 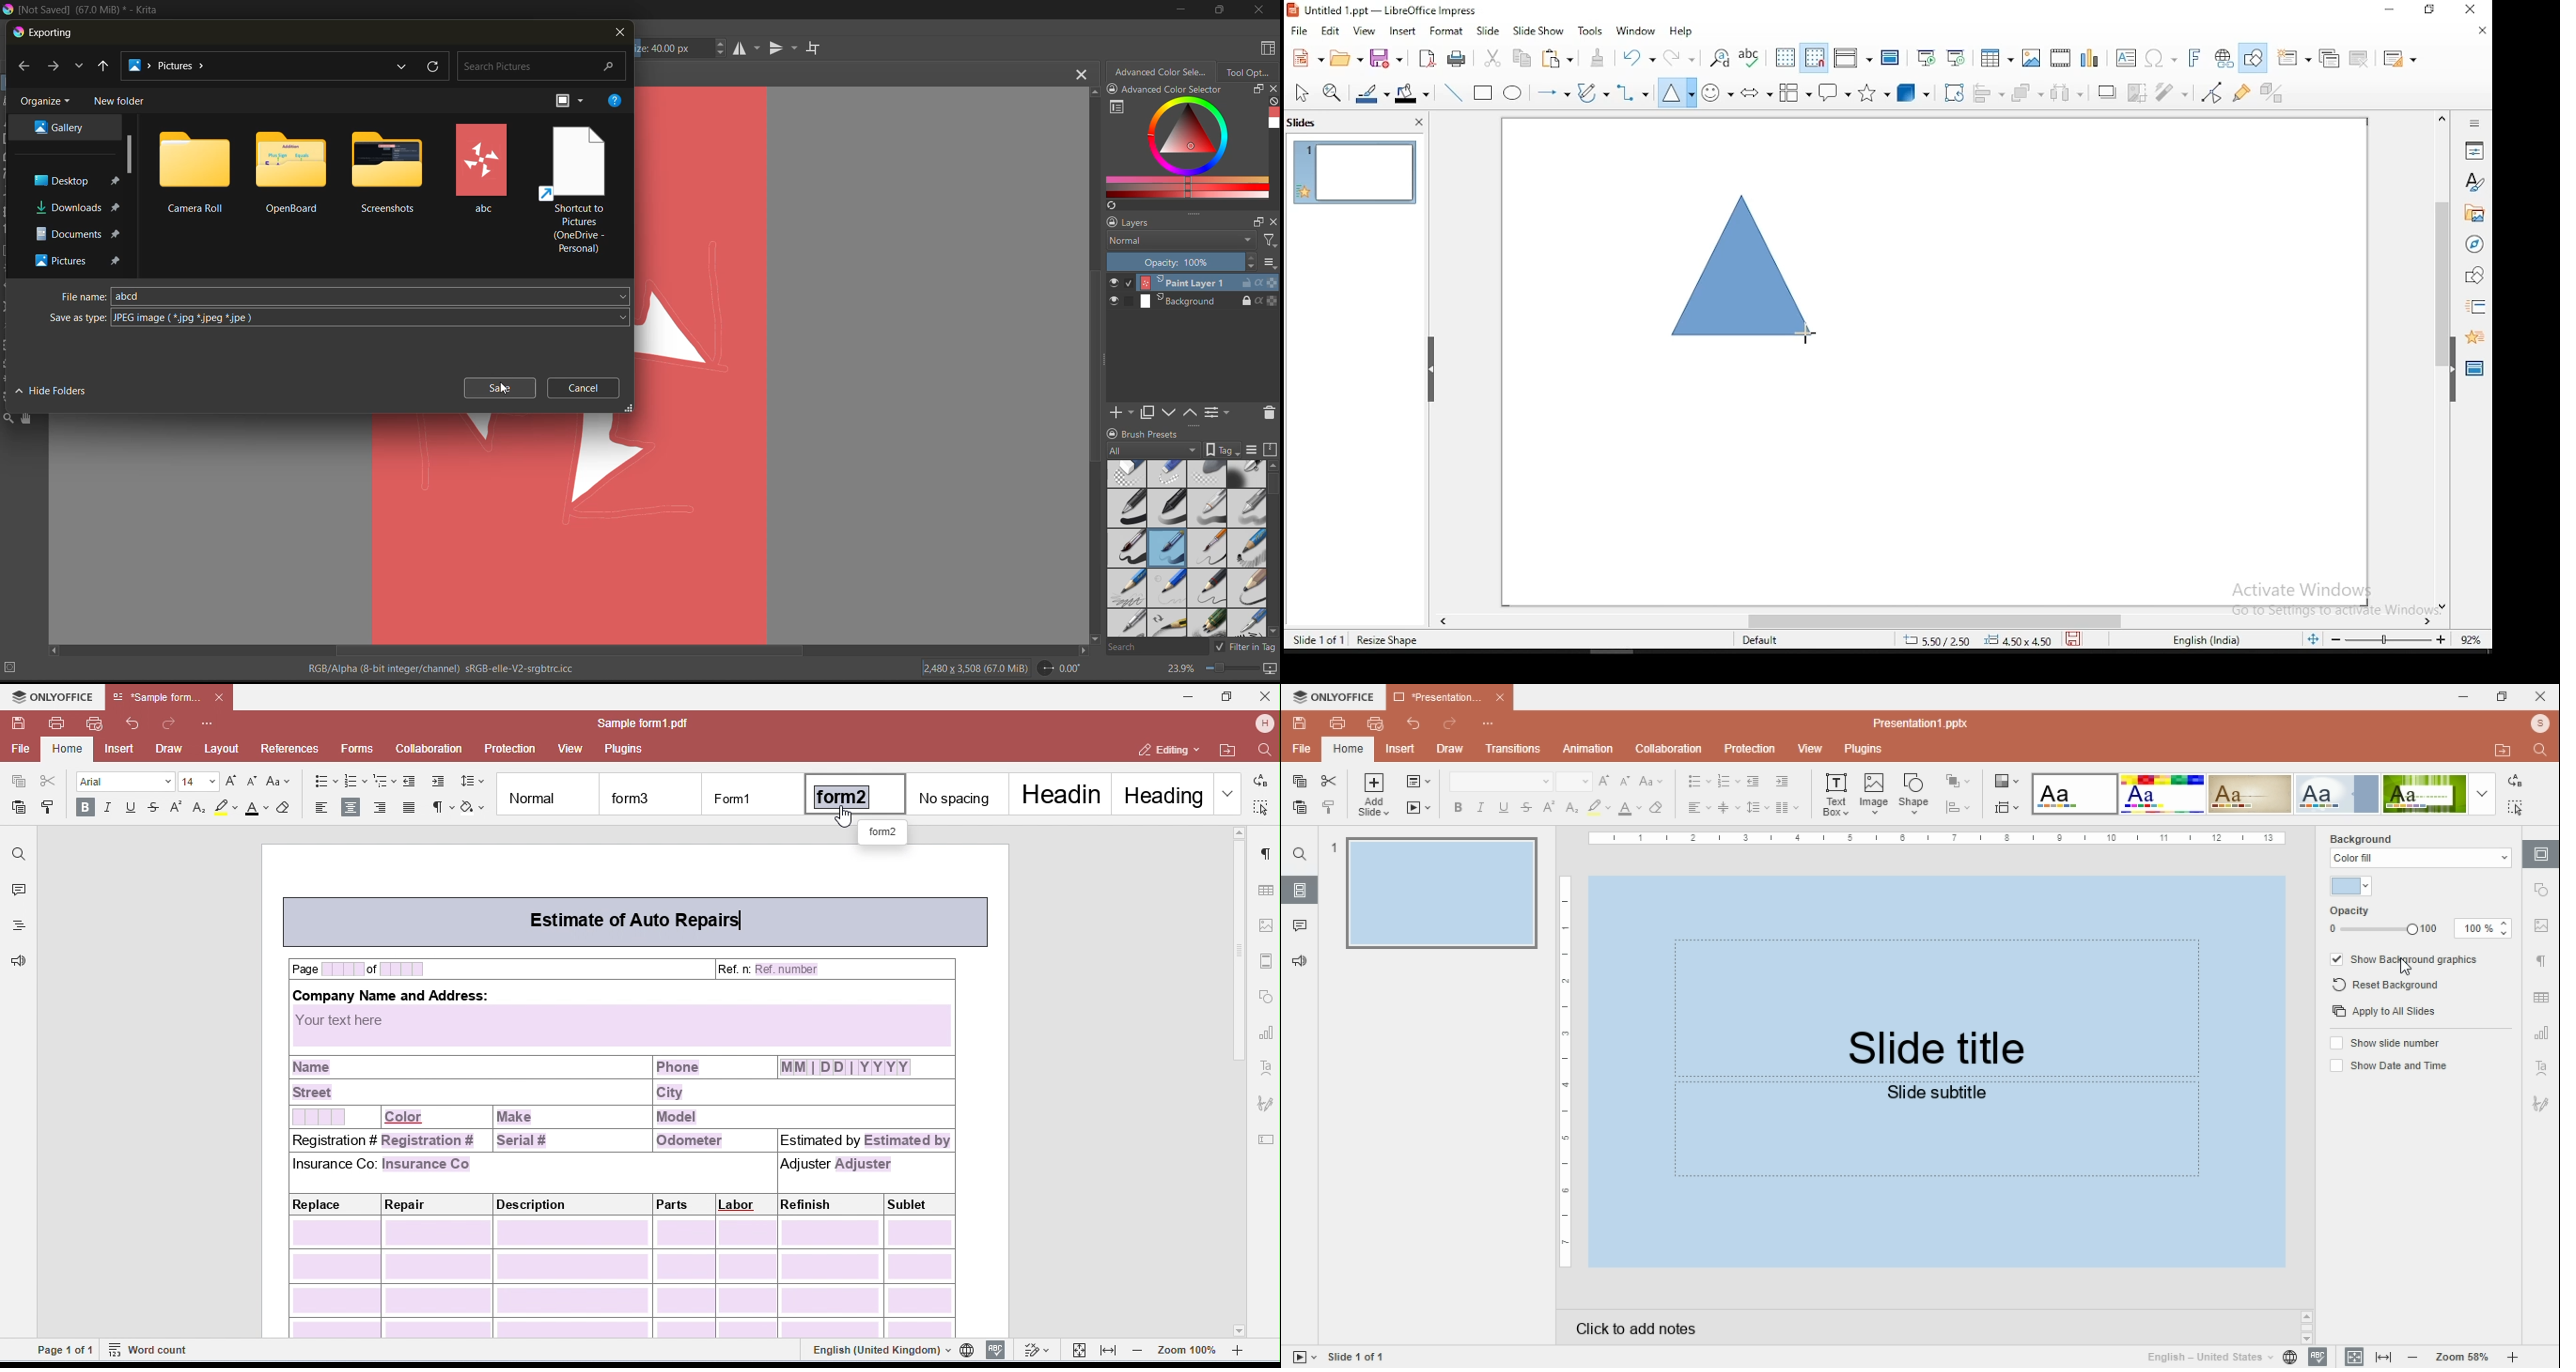 I want to click on tools, so click(x=1594, y=29).